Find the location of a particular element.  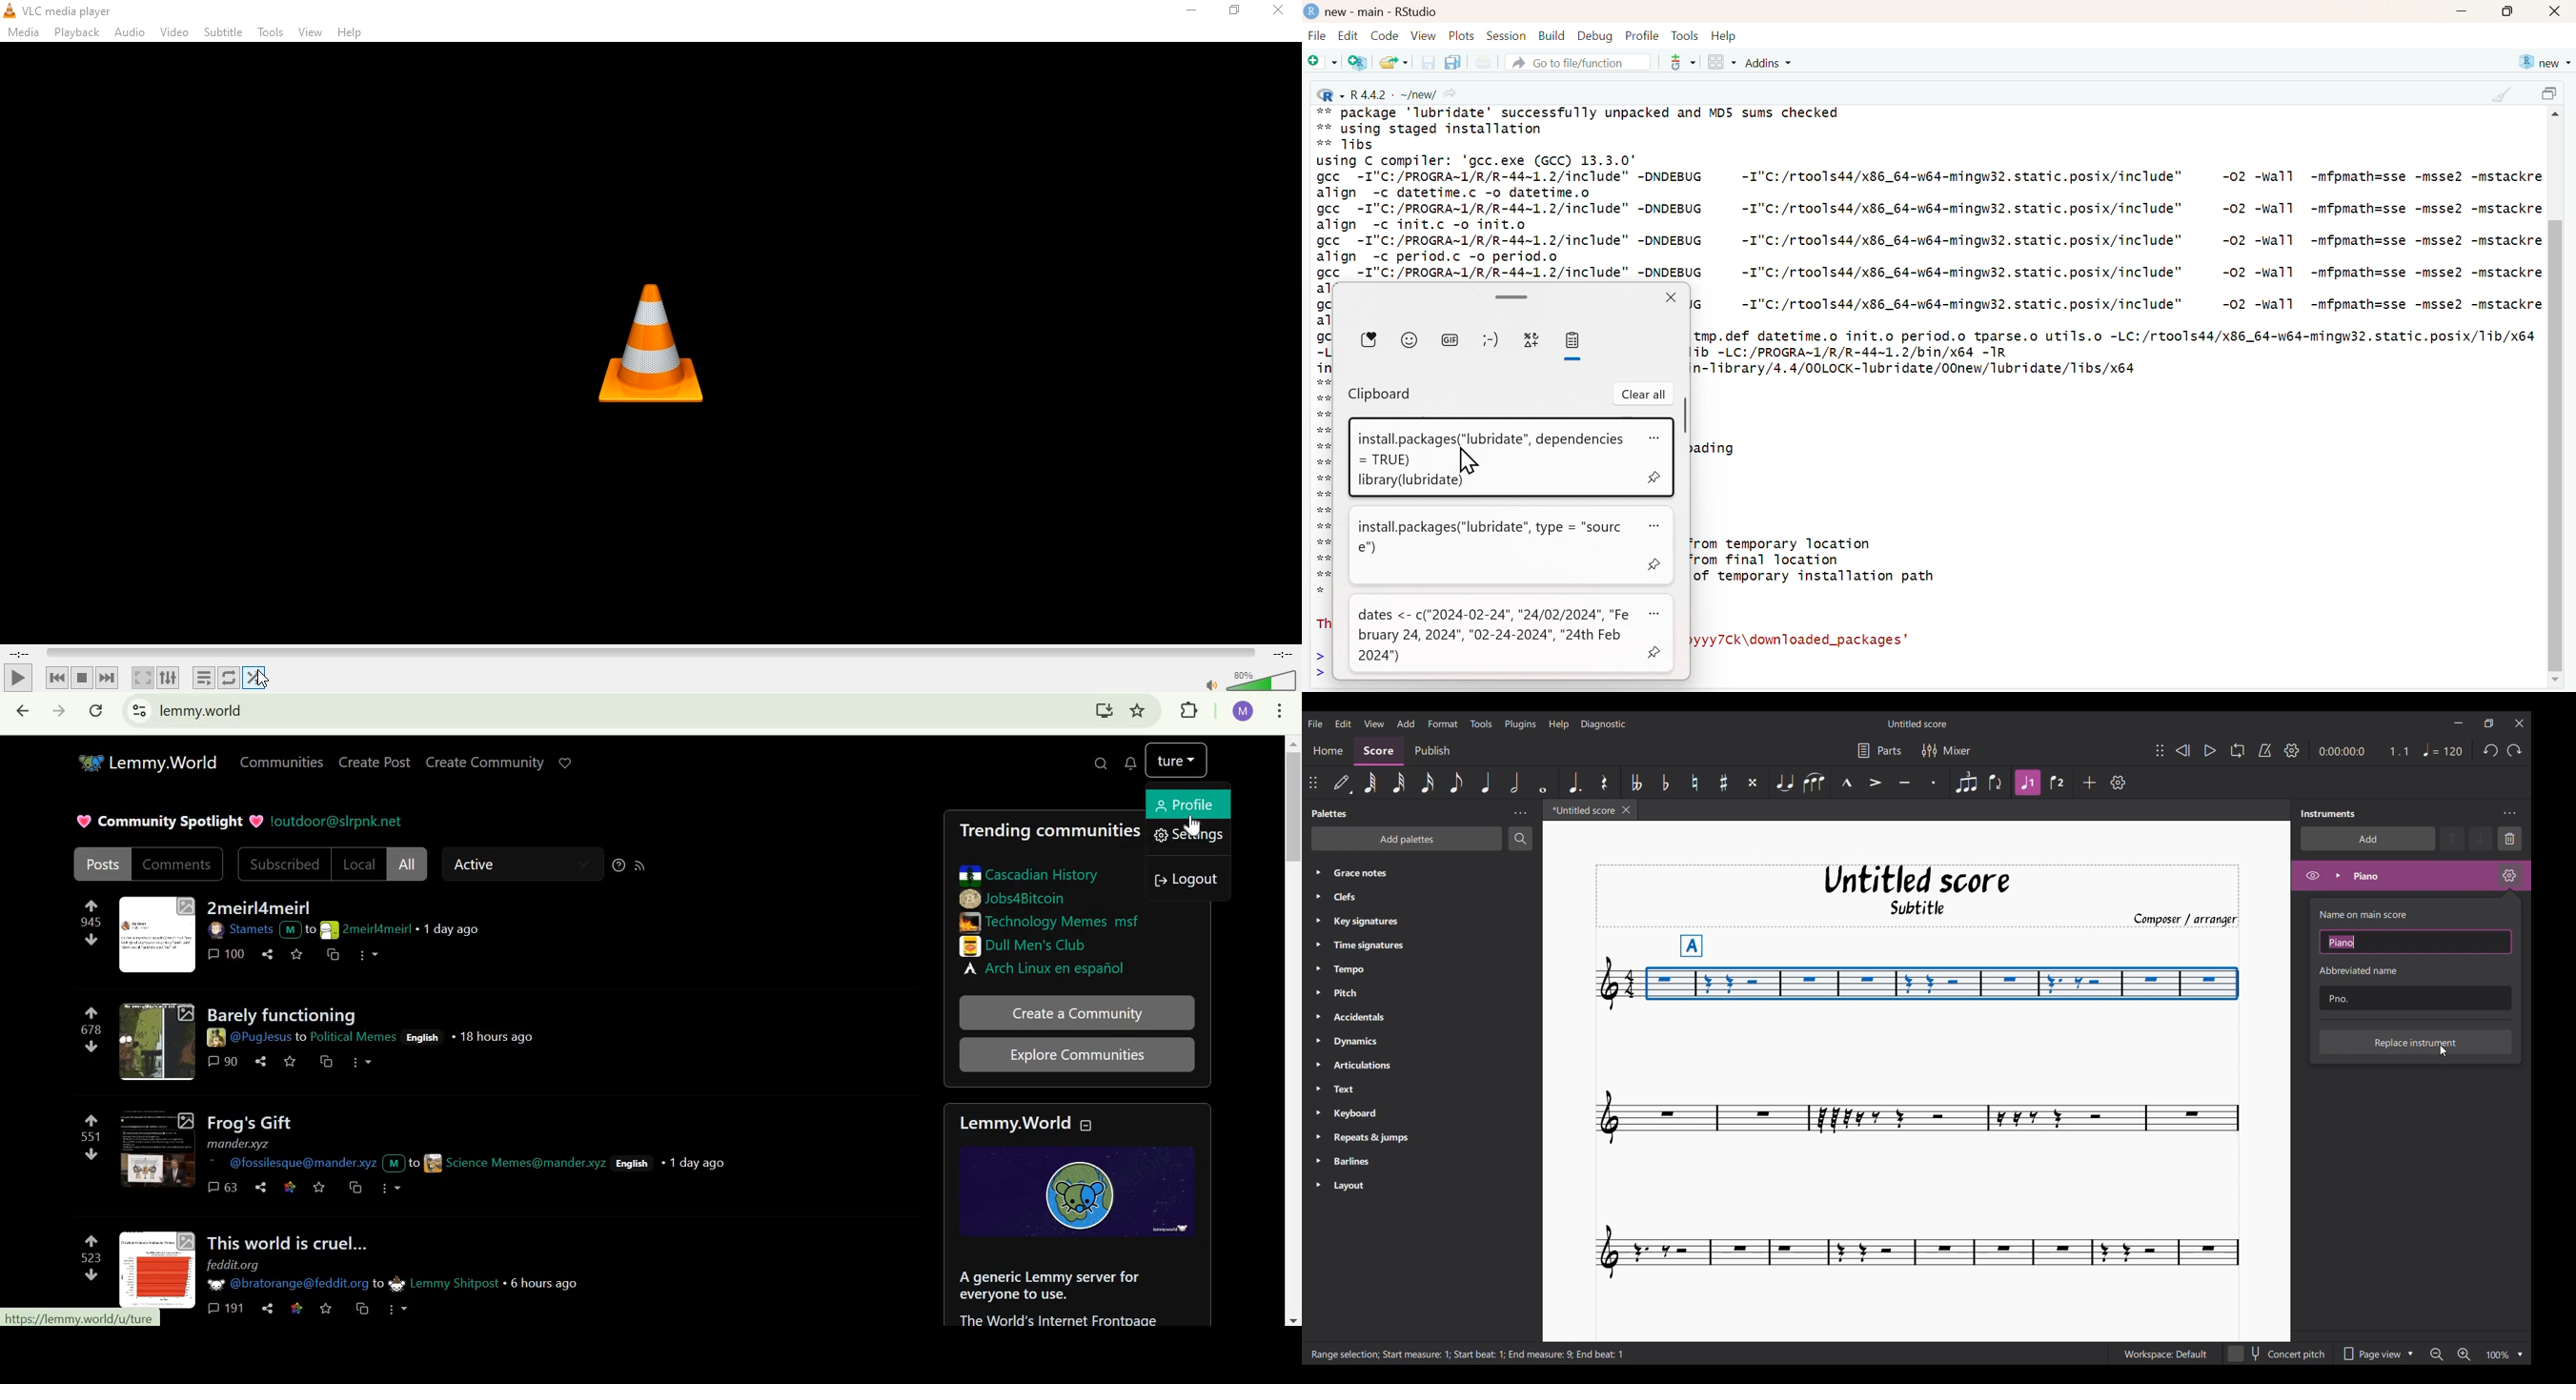

Publish section is located at coordinates (1434, 748).